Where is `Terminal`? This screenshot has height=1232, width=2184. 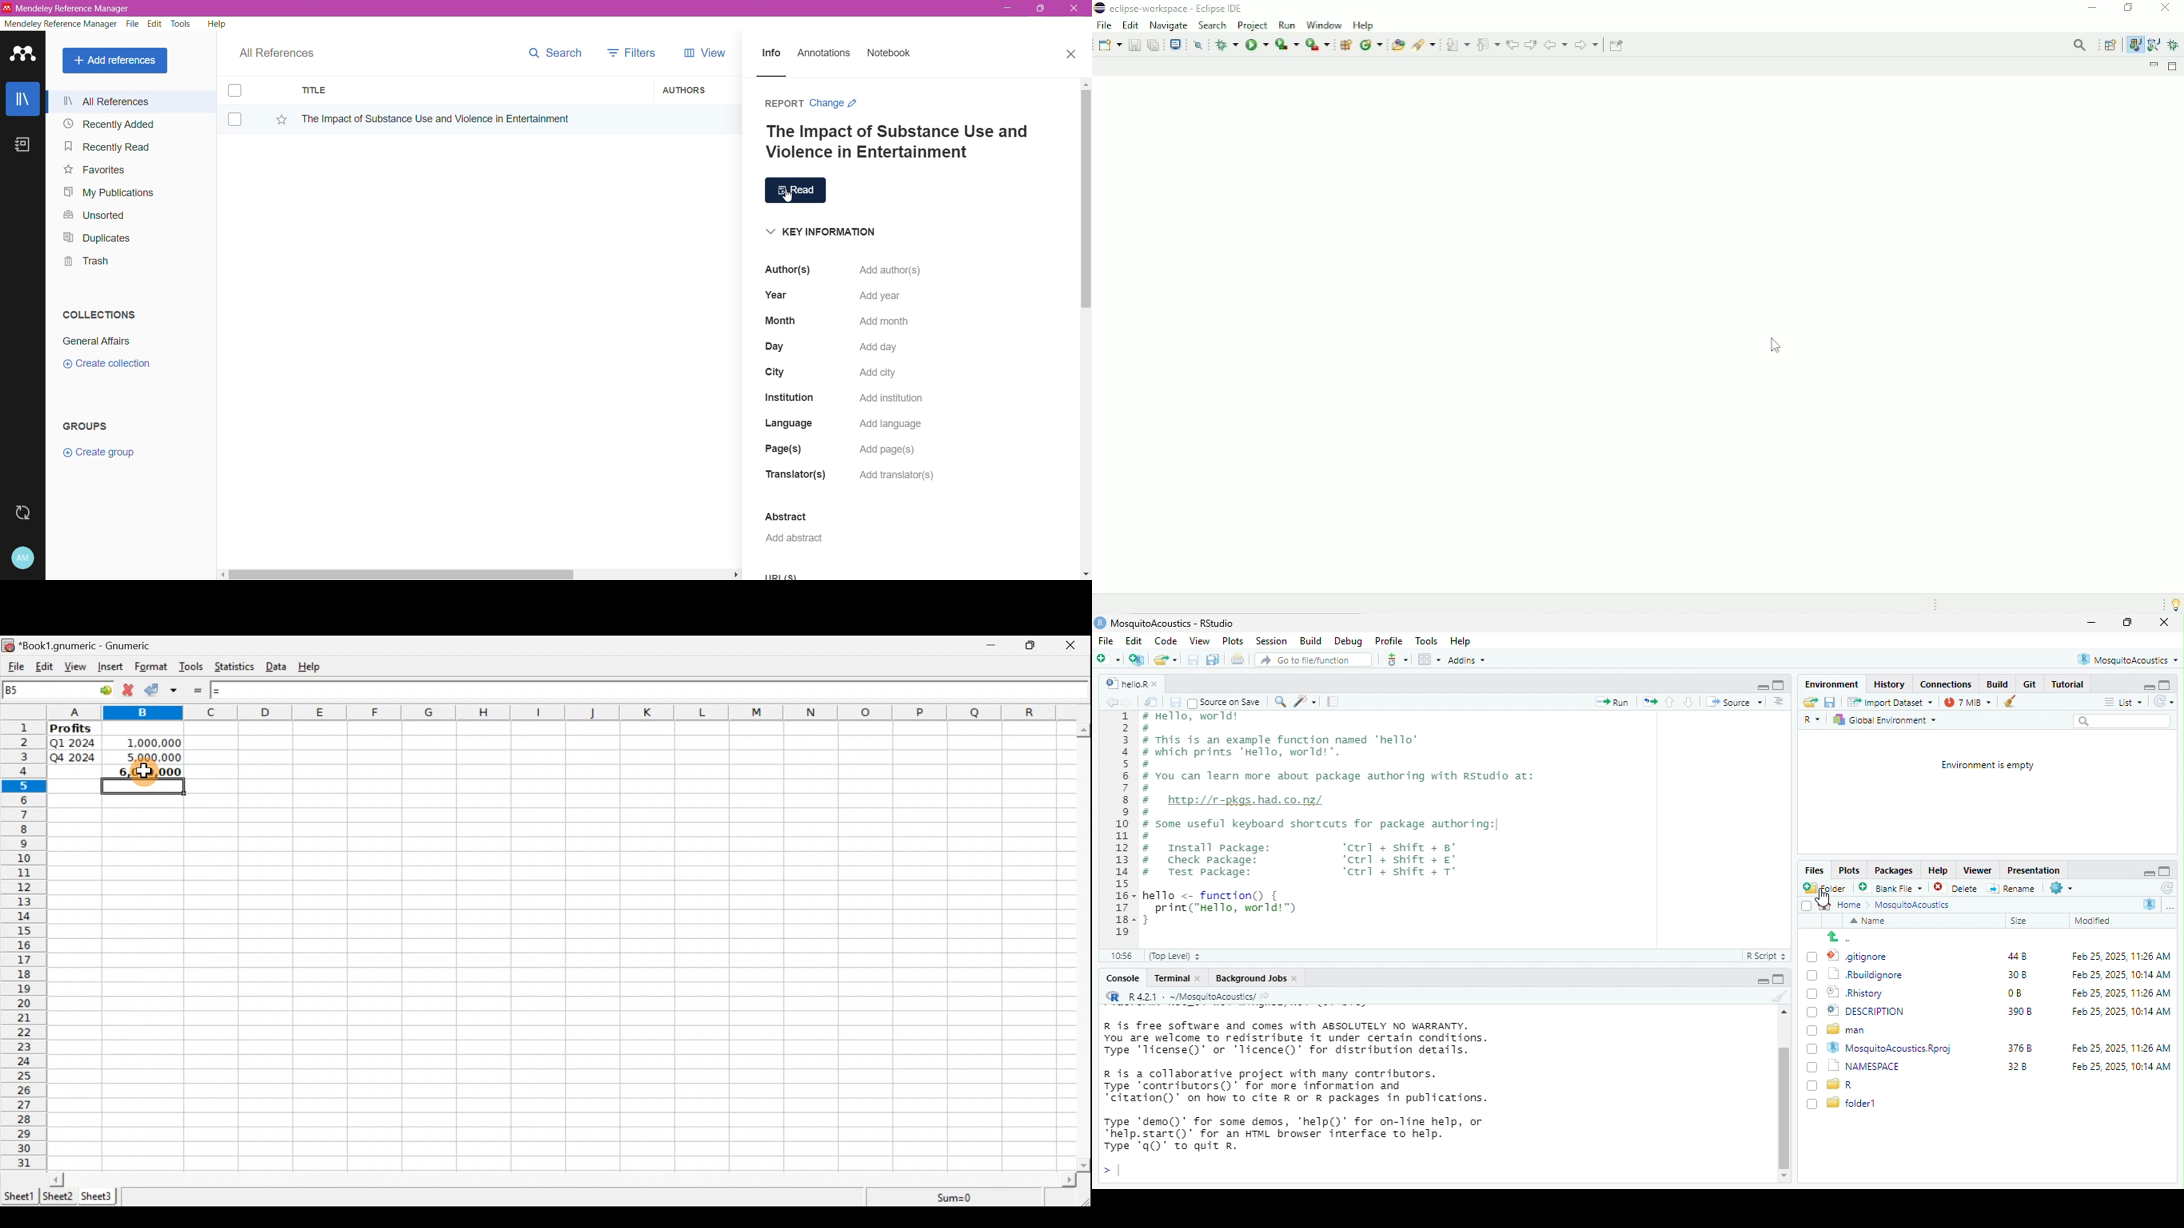 Terminal is located at coordinates (1171, 979).